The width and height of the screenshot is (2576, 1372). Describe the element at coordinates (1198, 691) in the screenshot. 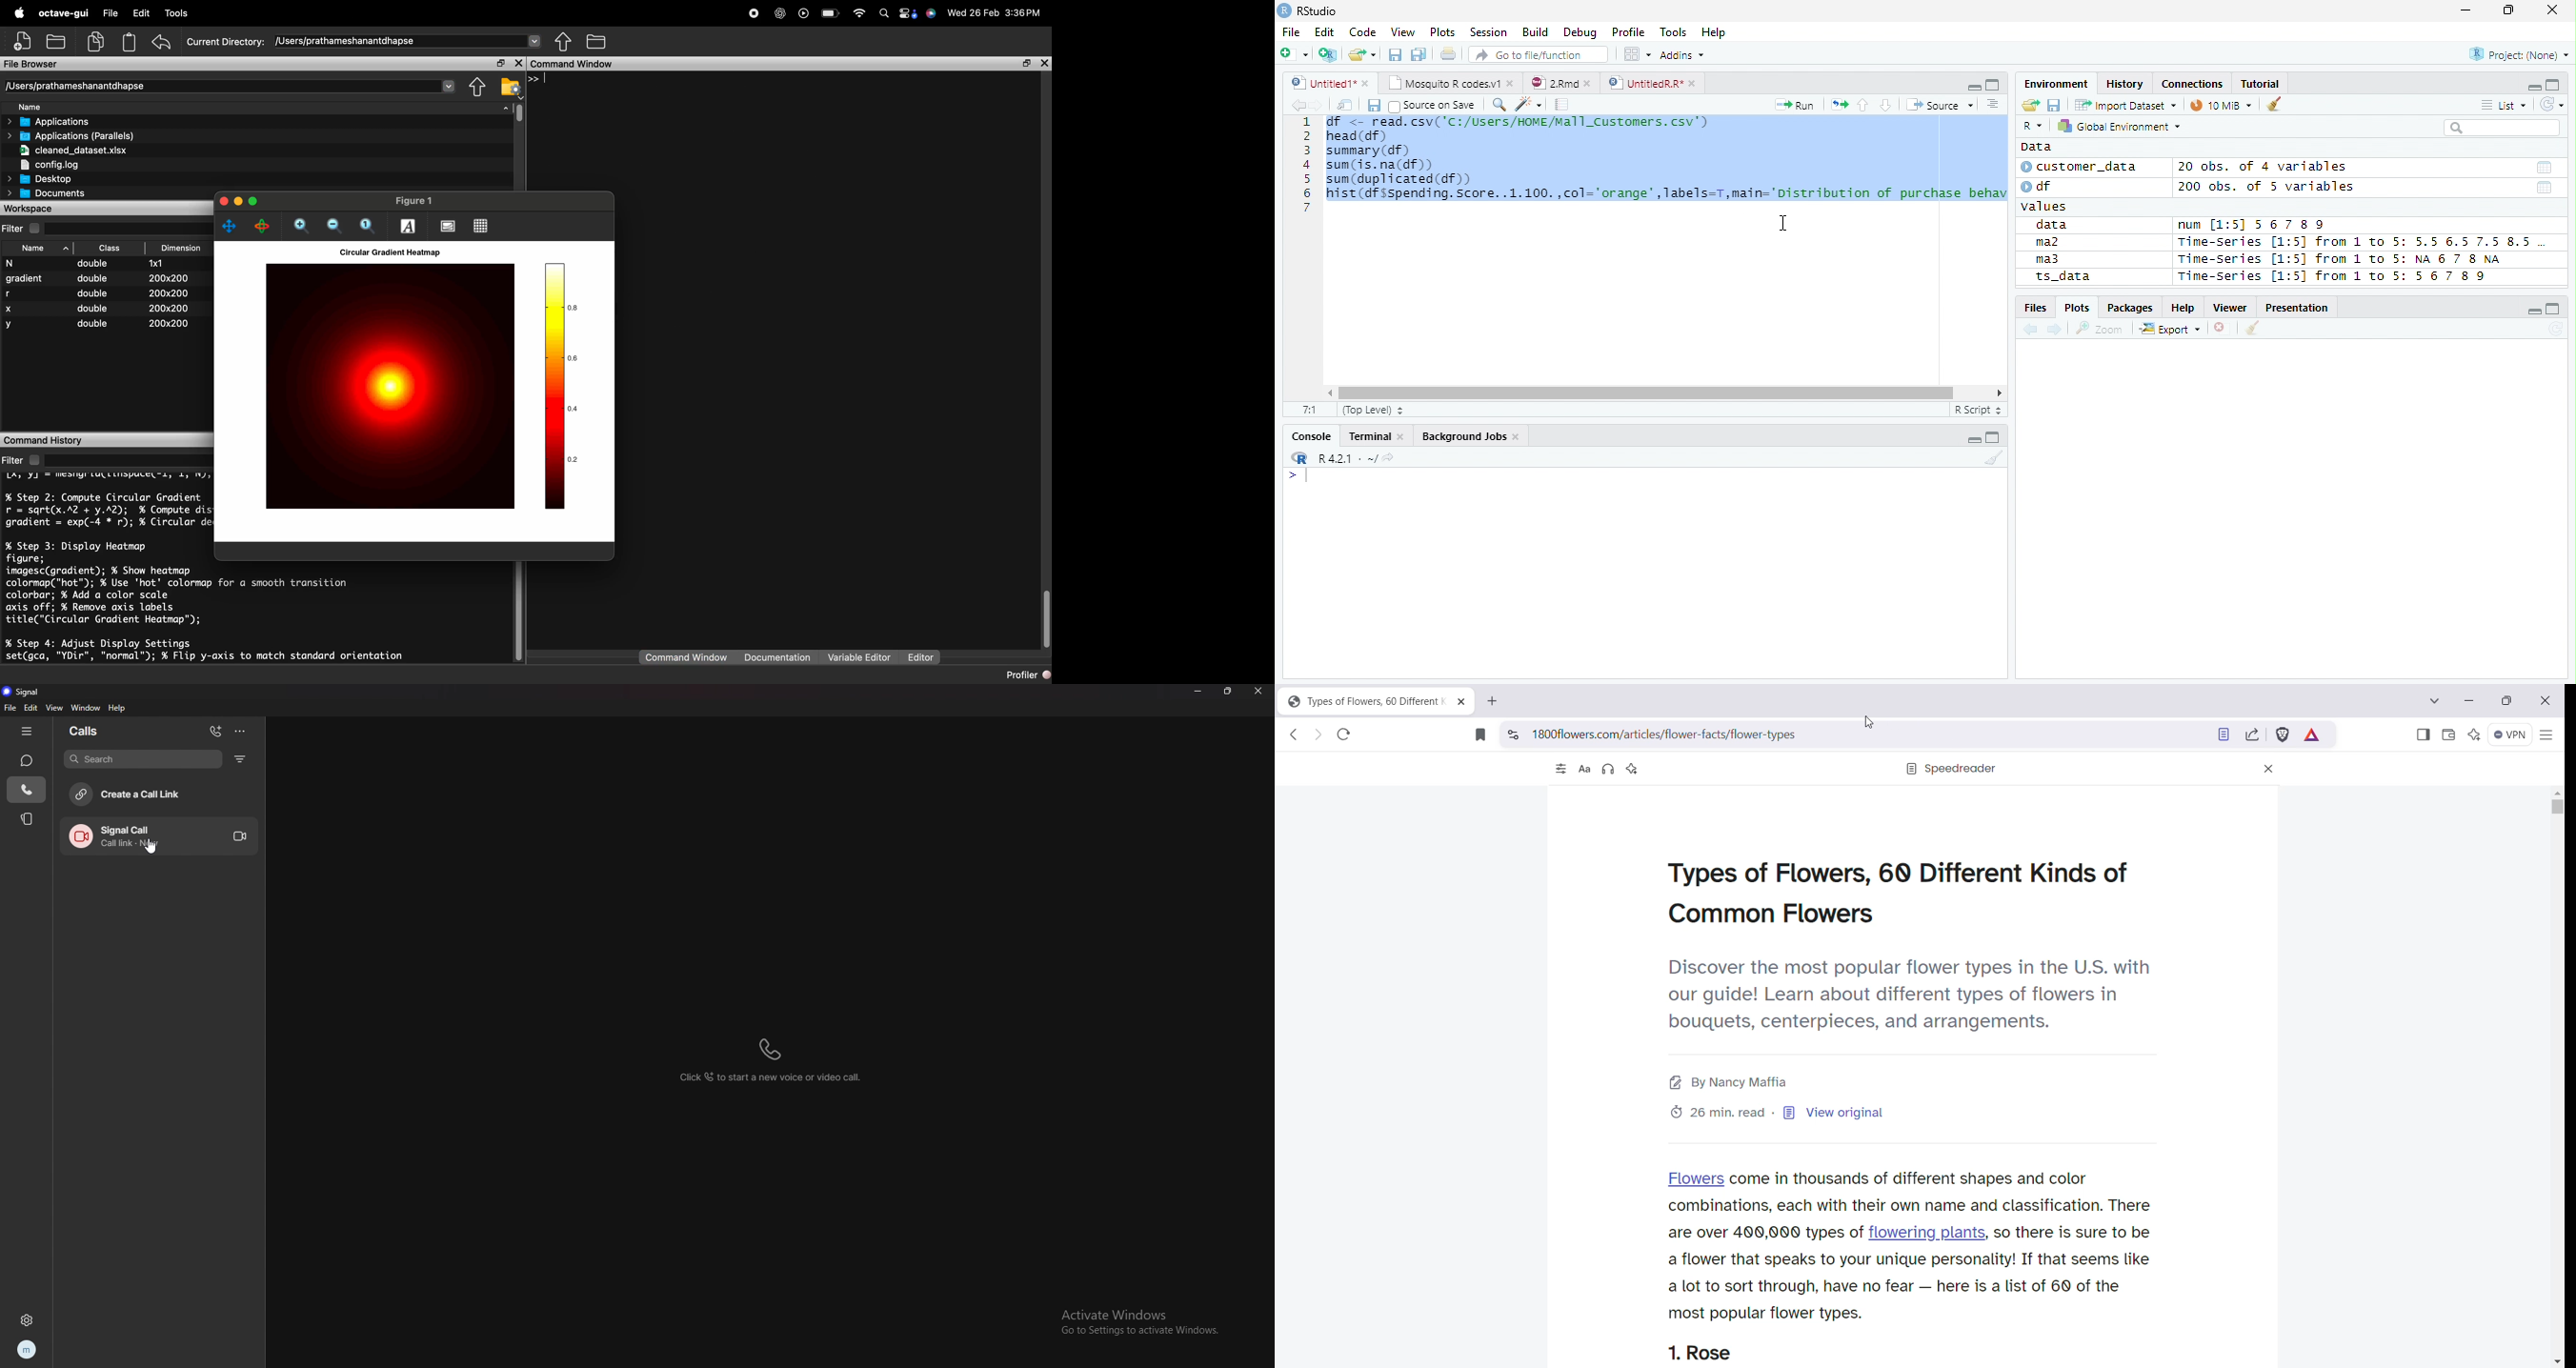

I see `minimize` at that location.